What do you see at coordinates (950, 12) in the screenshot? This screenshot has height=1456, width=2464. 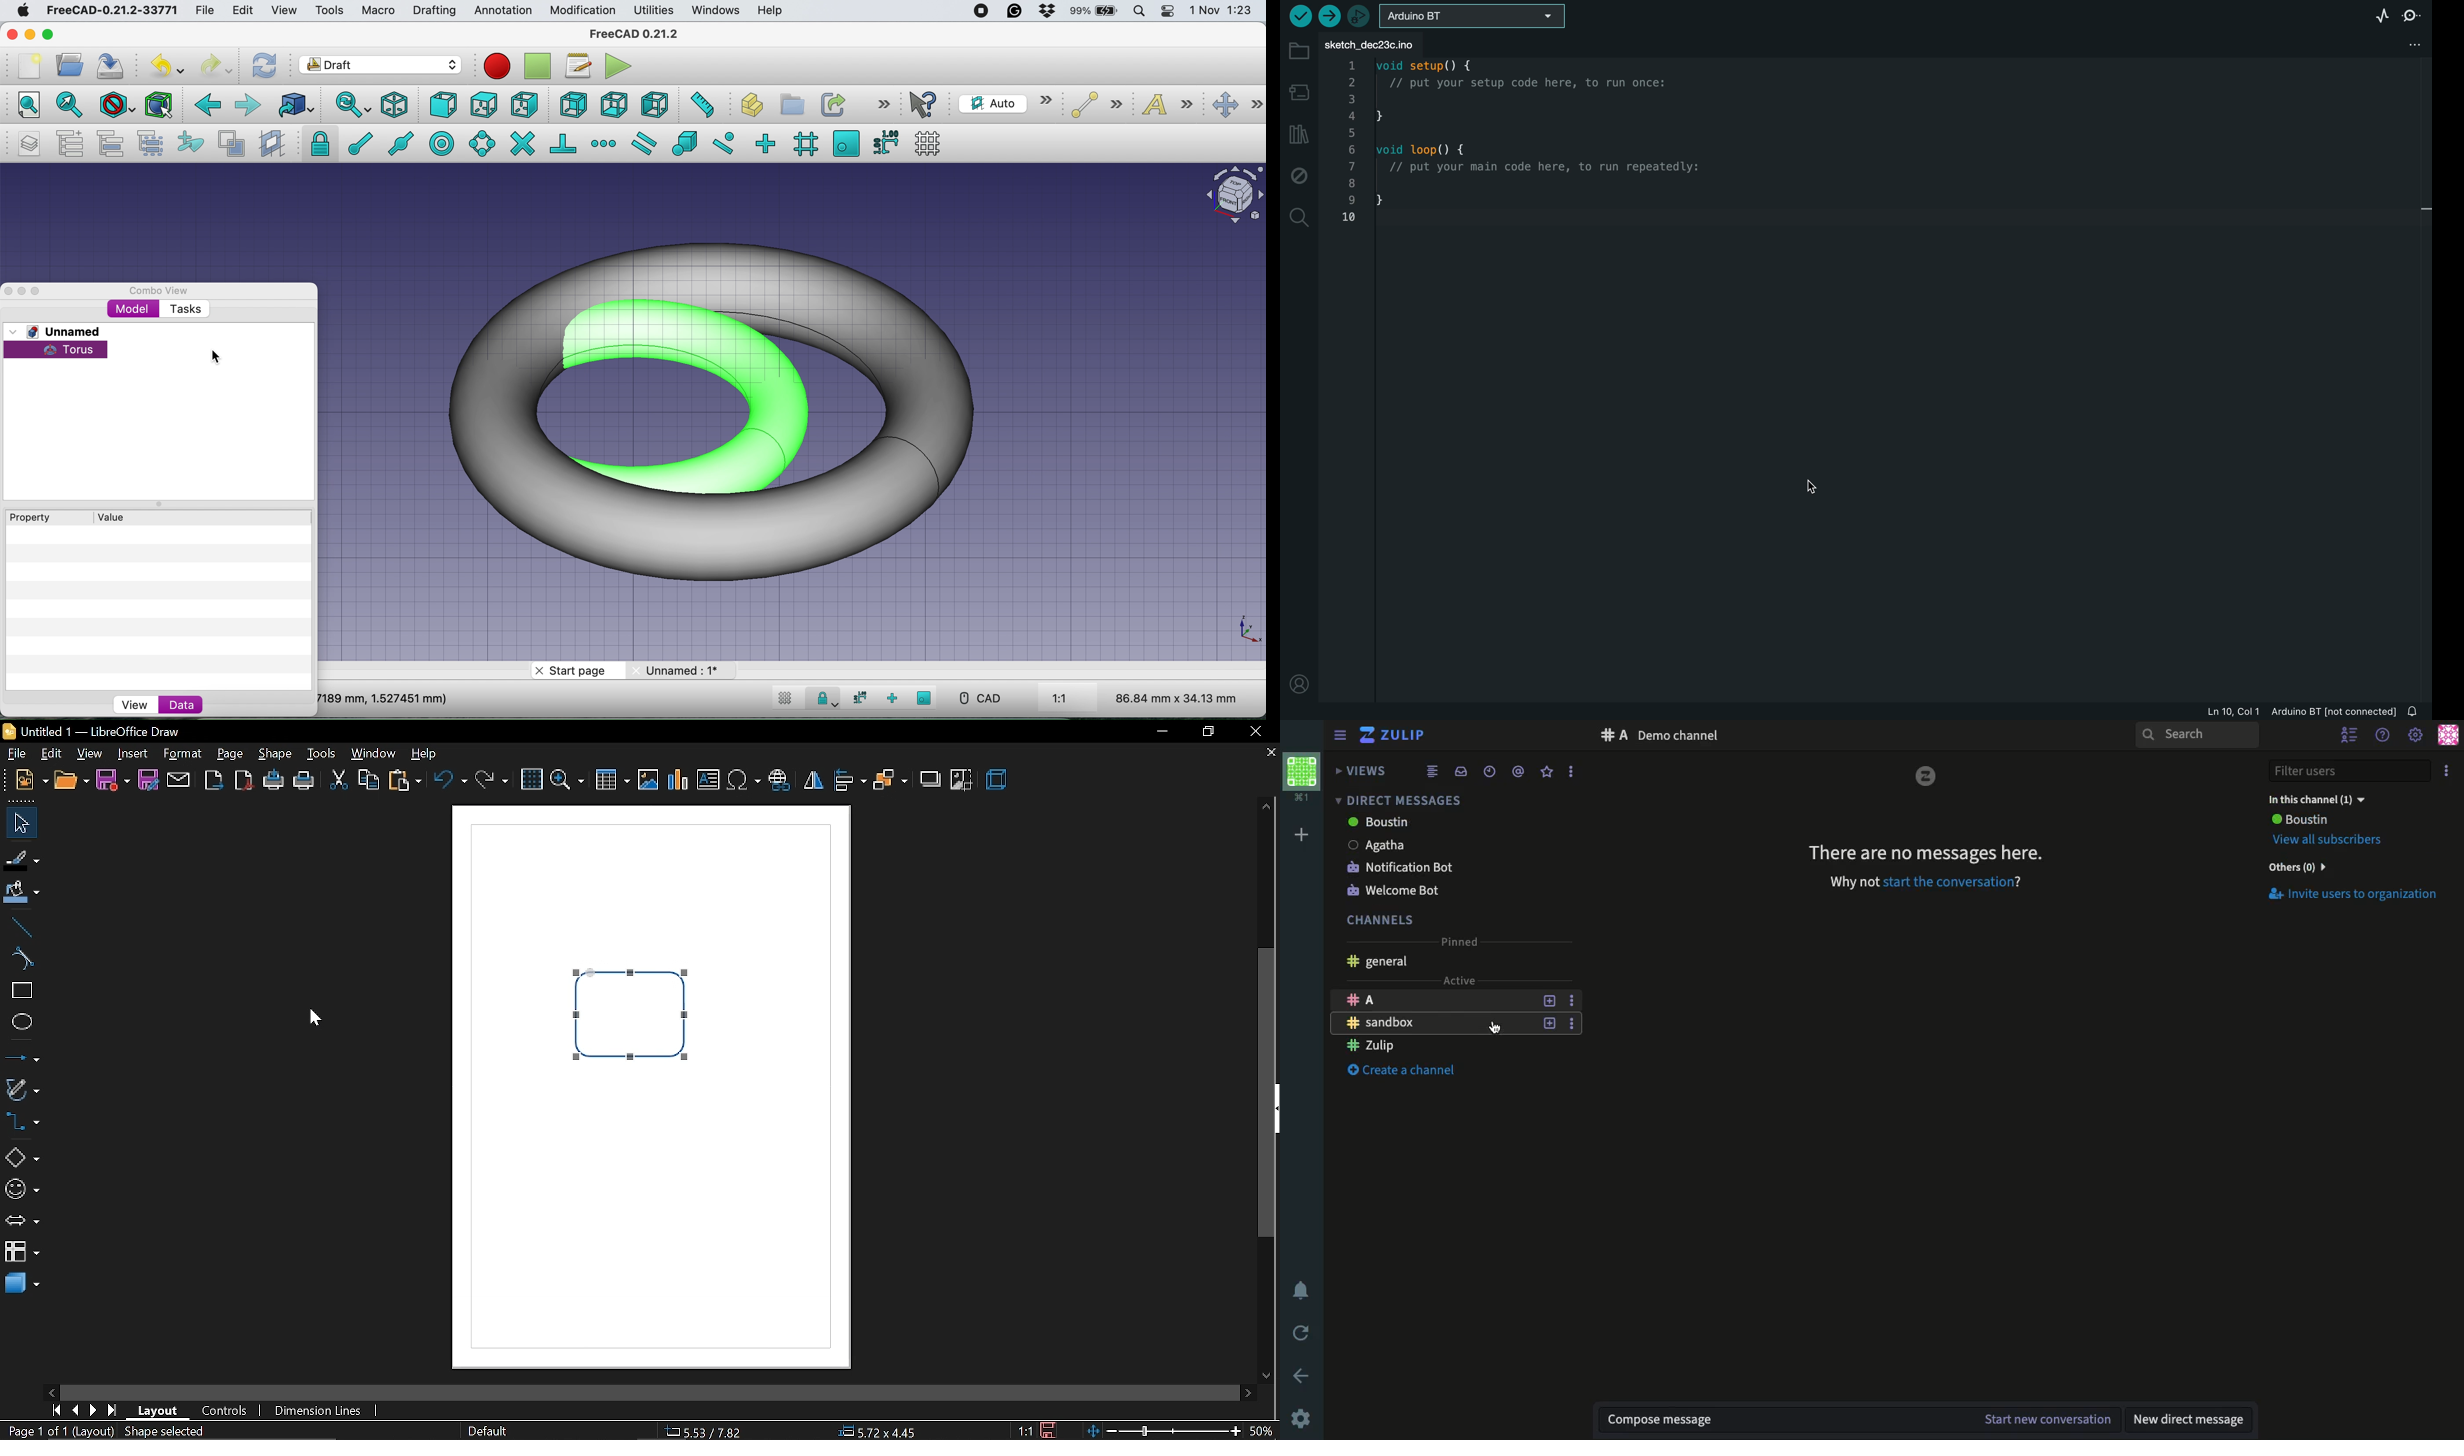 I see `Apps Using Location` at bounding box center [950, 12].